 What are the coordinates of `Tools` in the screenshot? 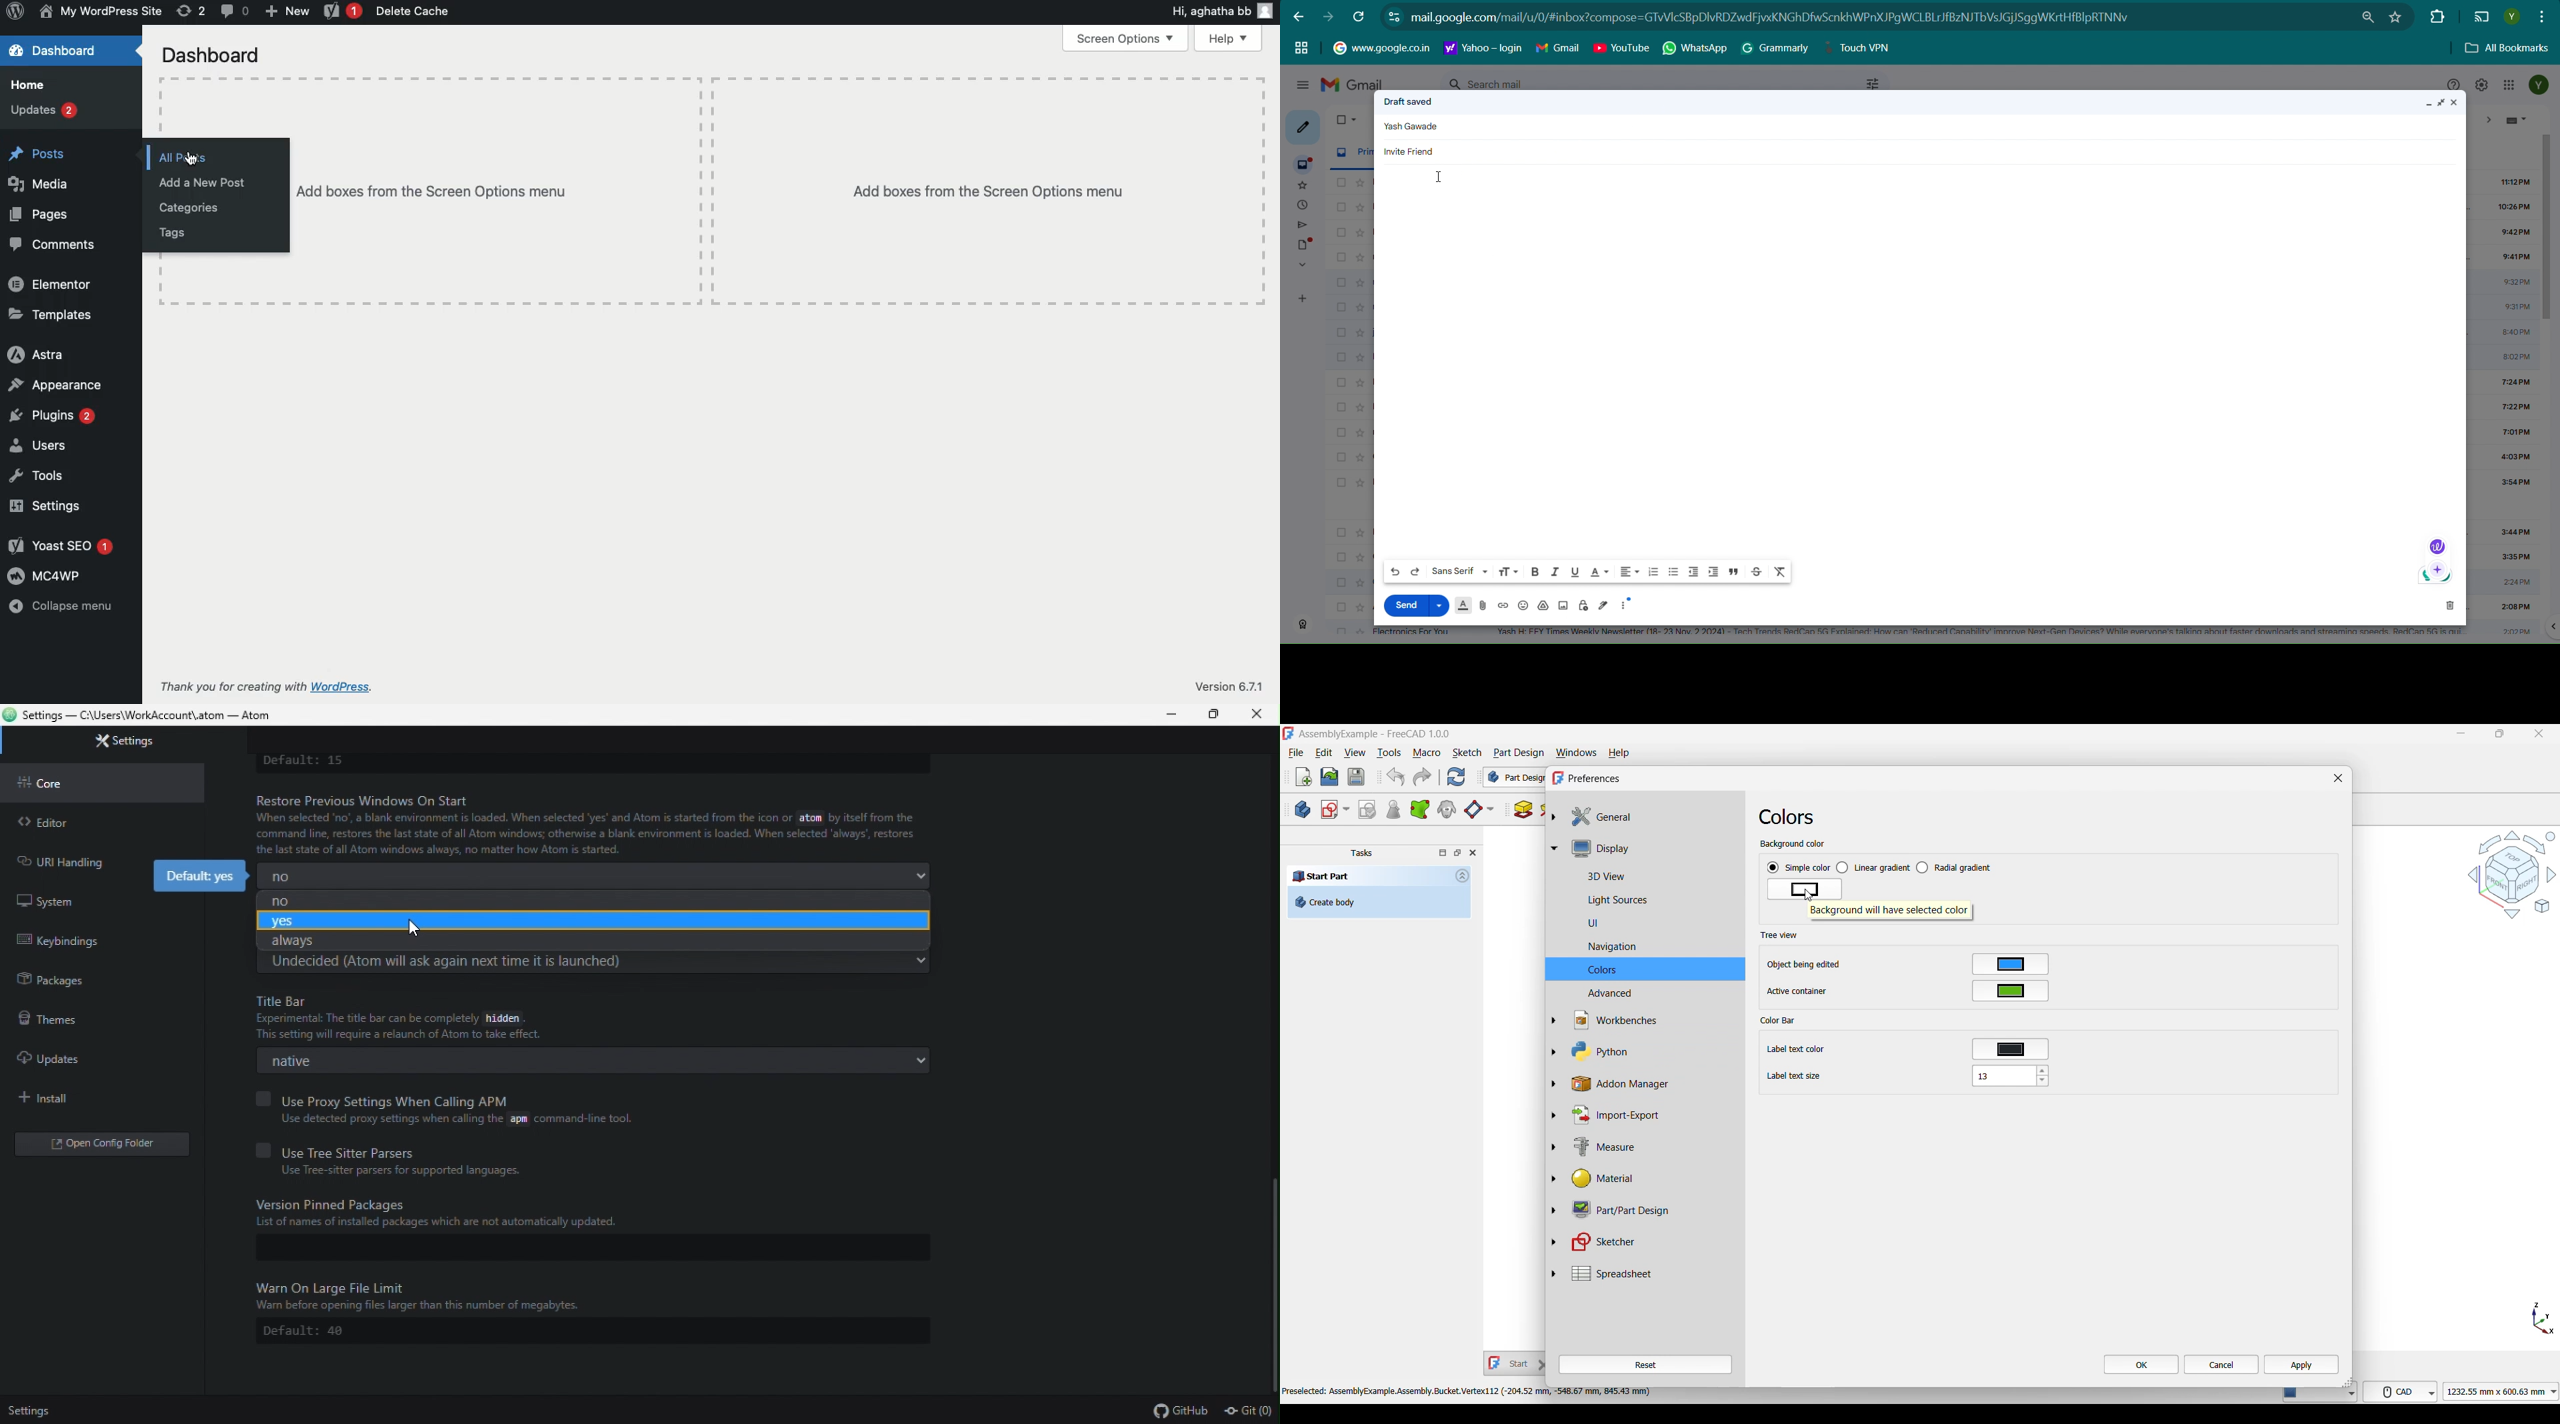 It's located at (36, 476).